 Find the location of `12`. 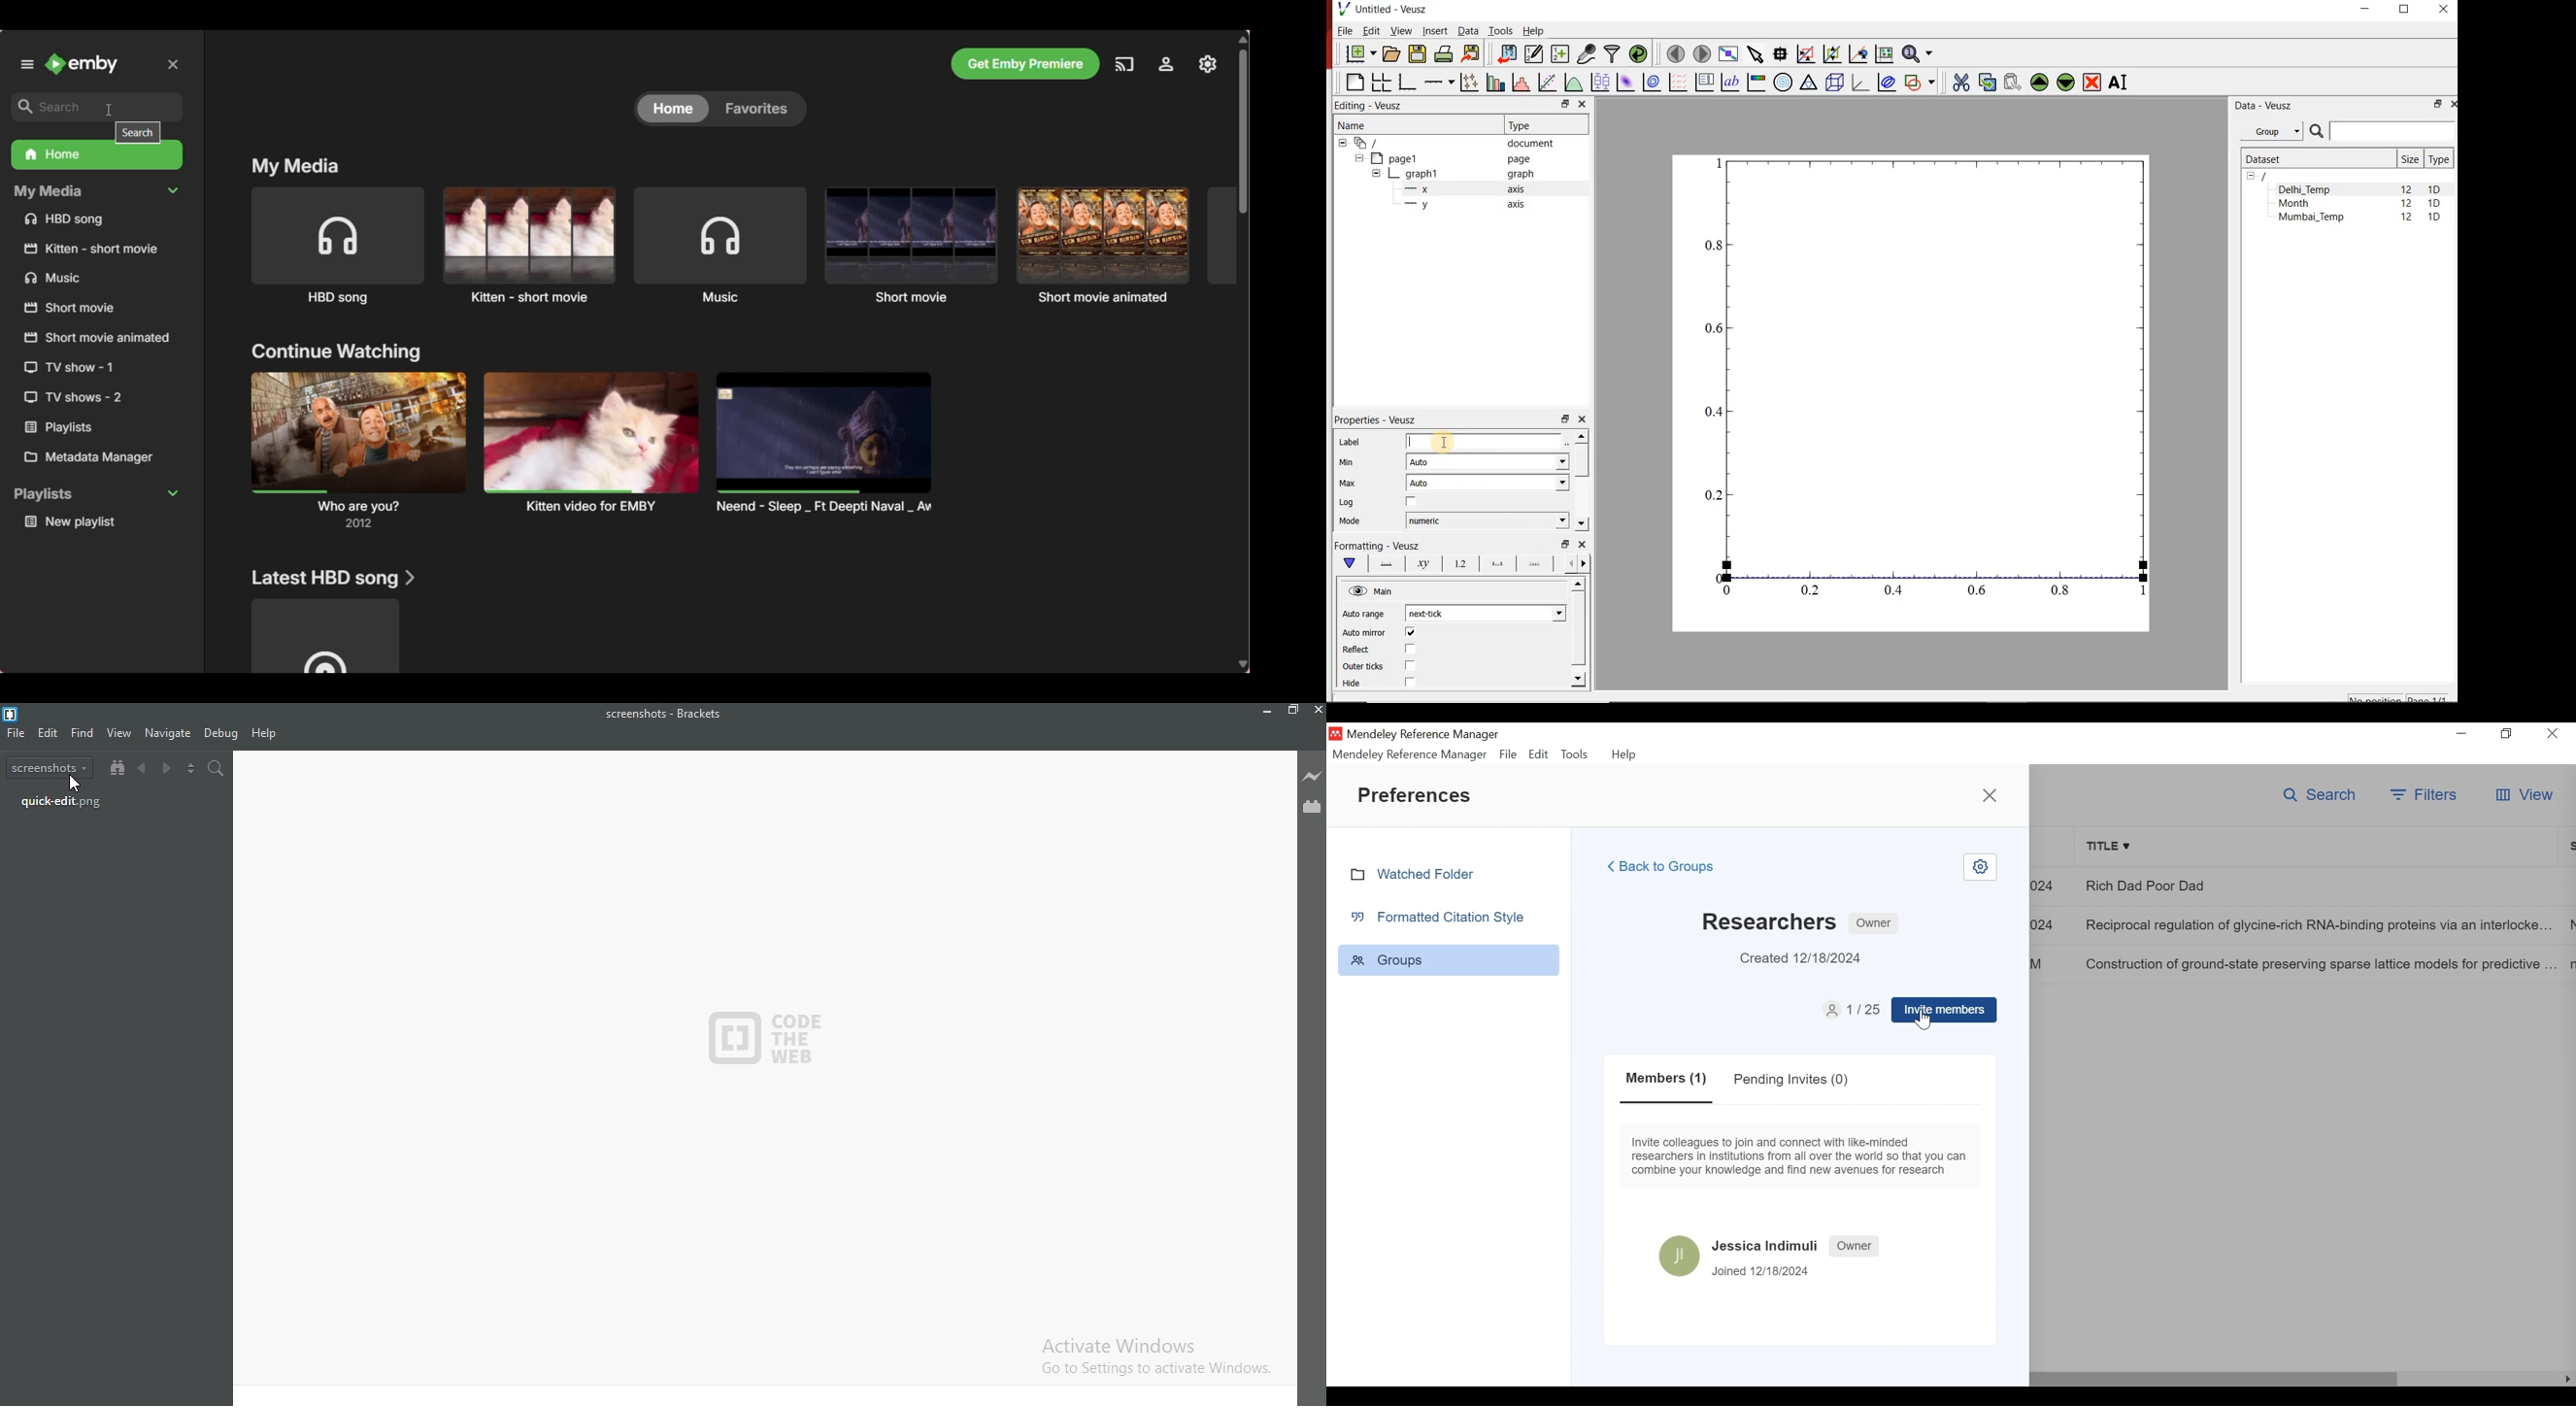

12 is located at coordinates (2408, 219).